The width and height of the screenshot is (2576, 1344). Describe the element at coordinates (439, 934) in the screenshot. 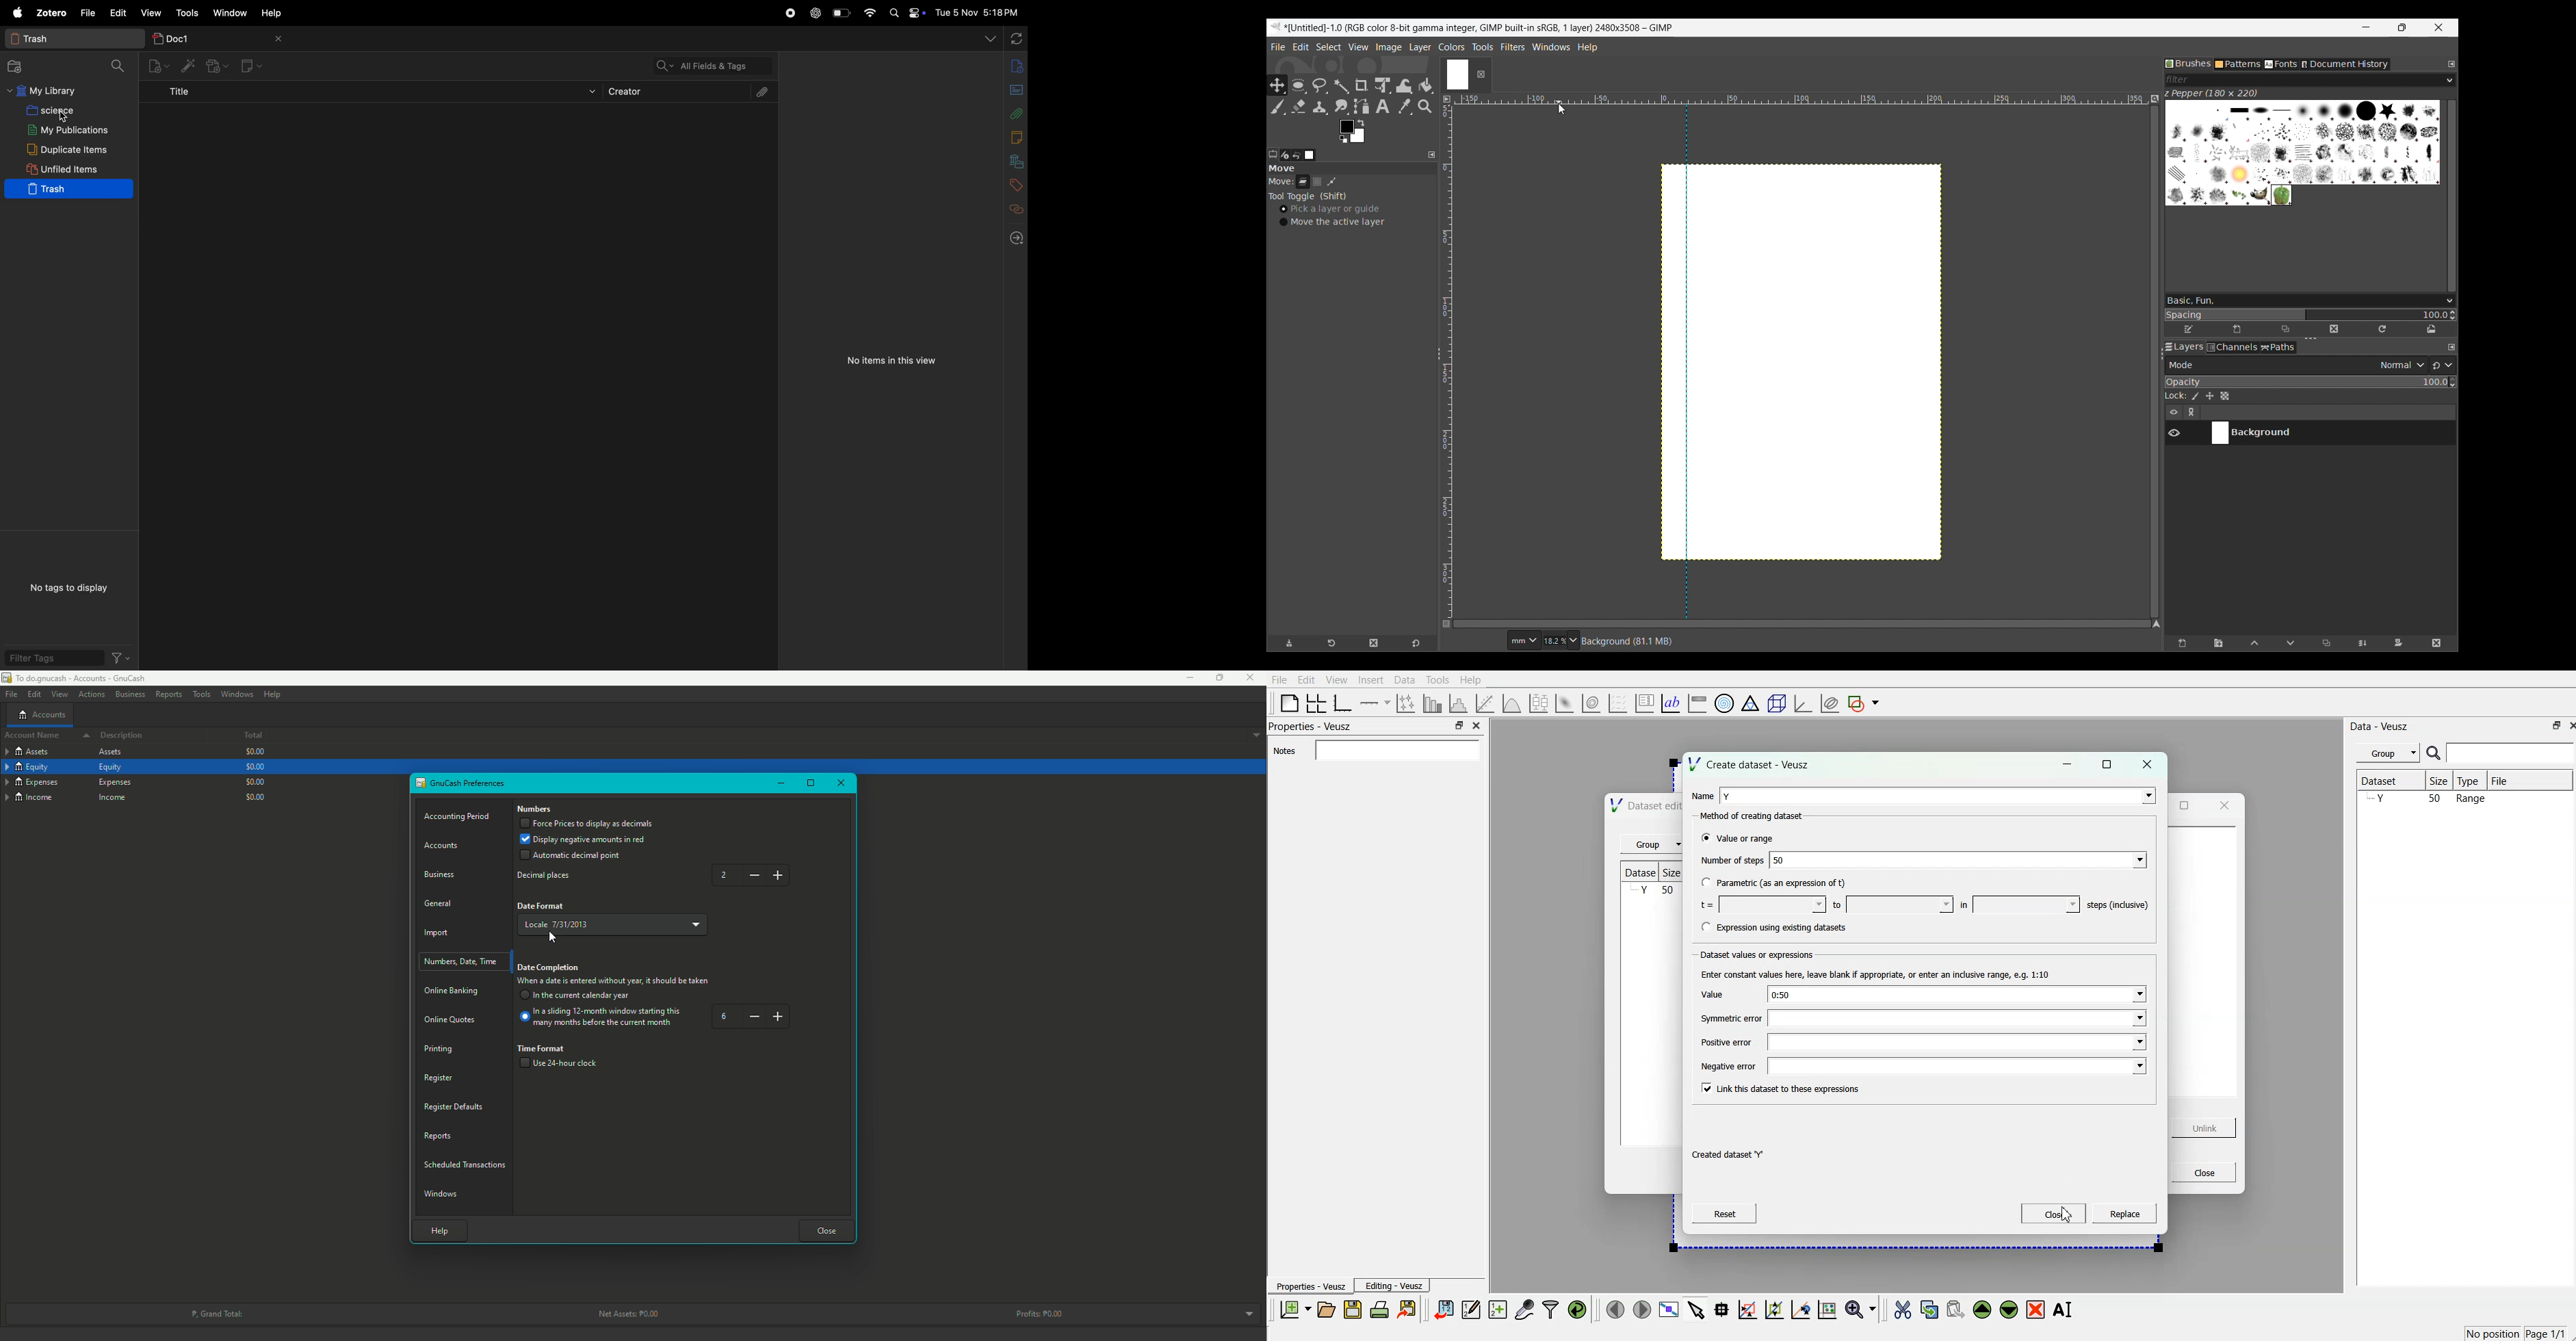

I see `Import` at that location.